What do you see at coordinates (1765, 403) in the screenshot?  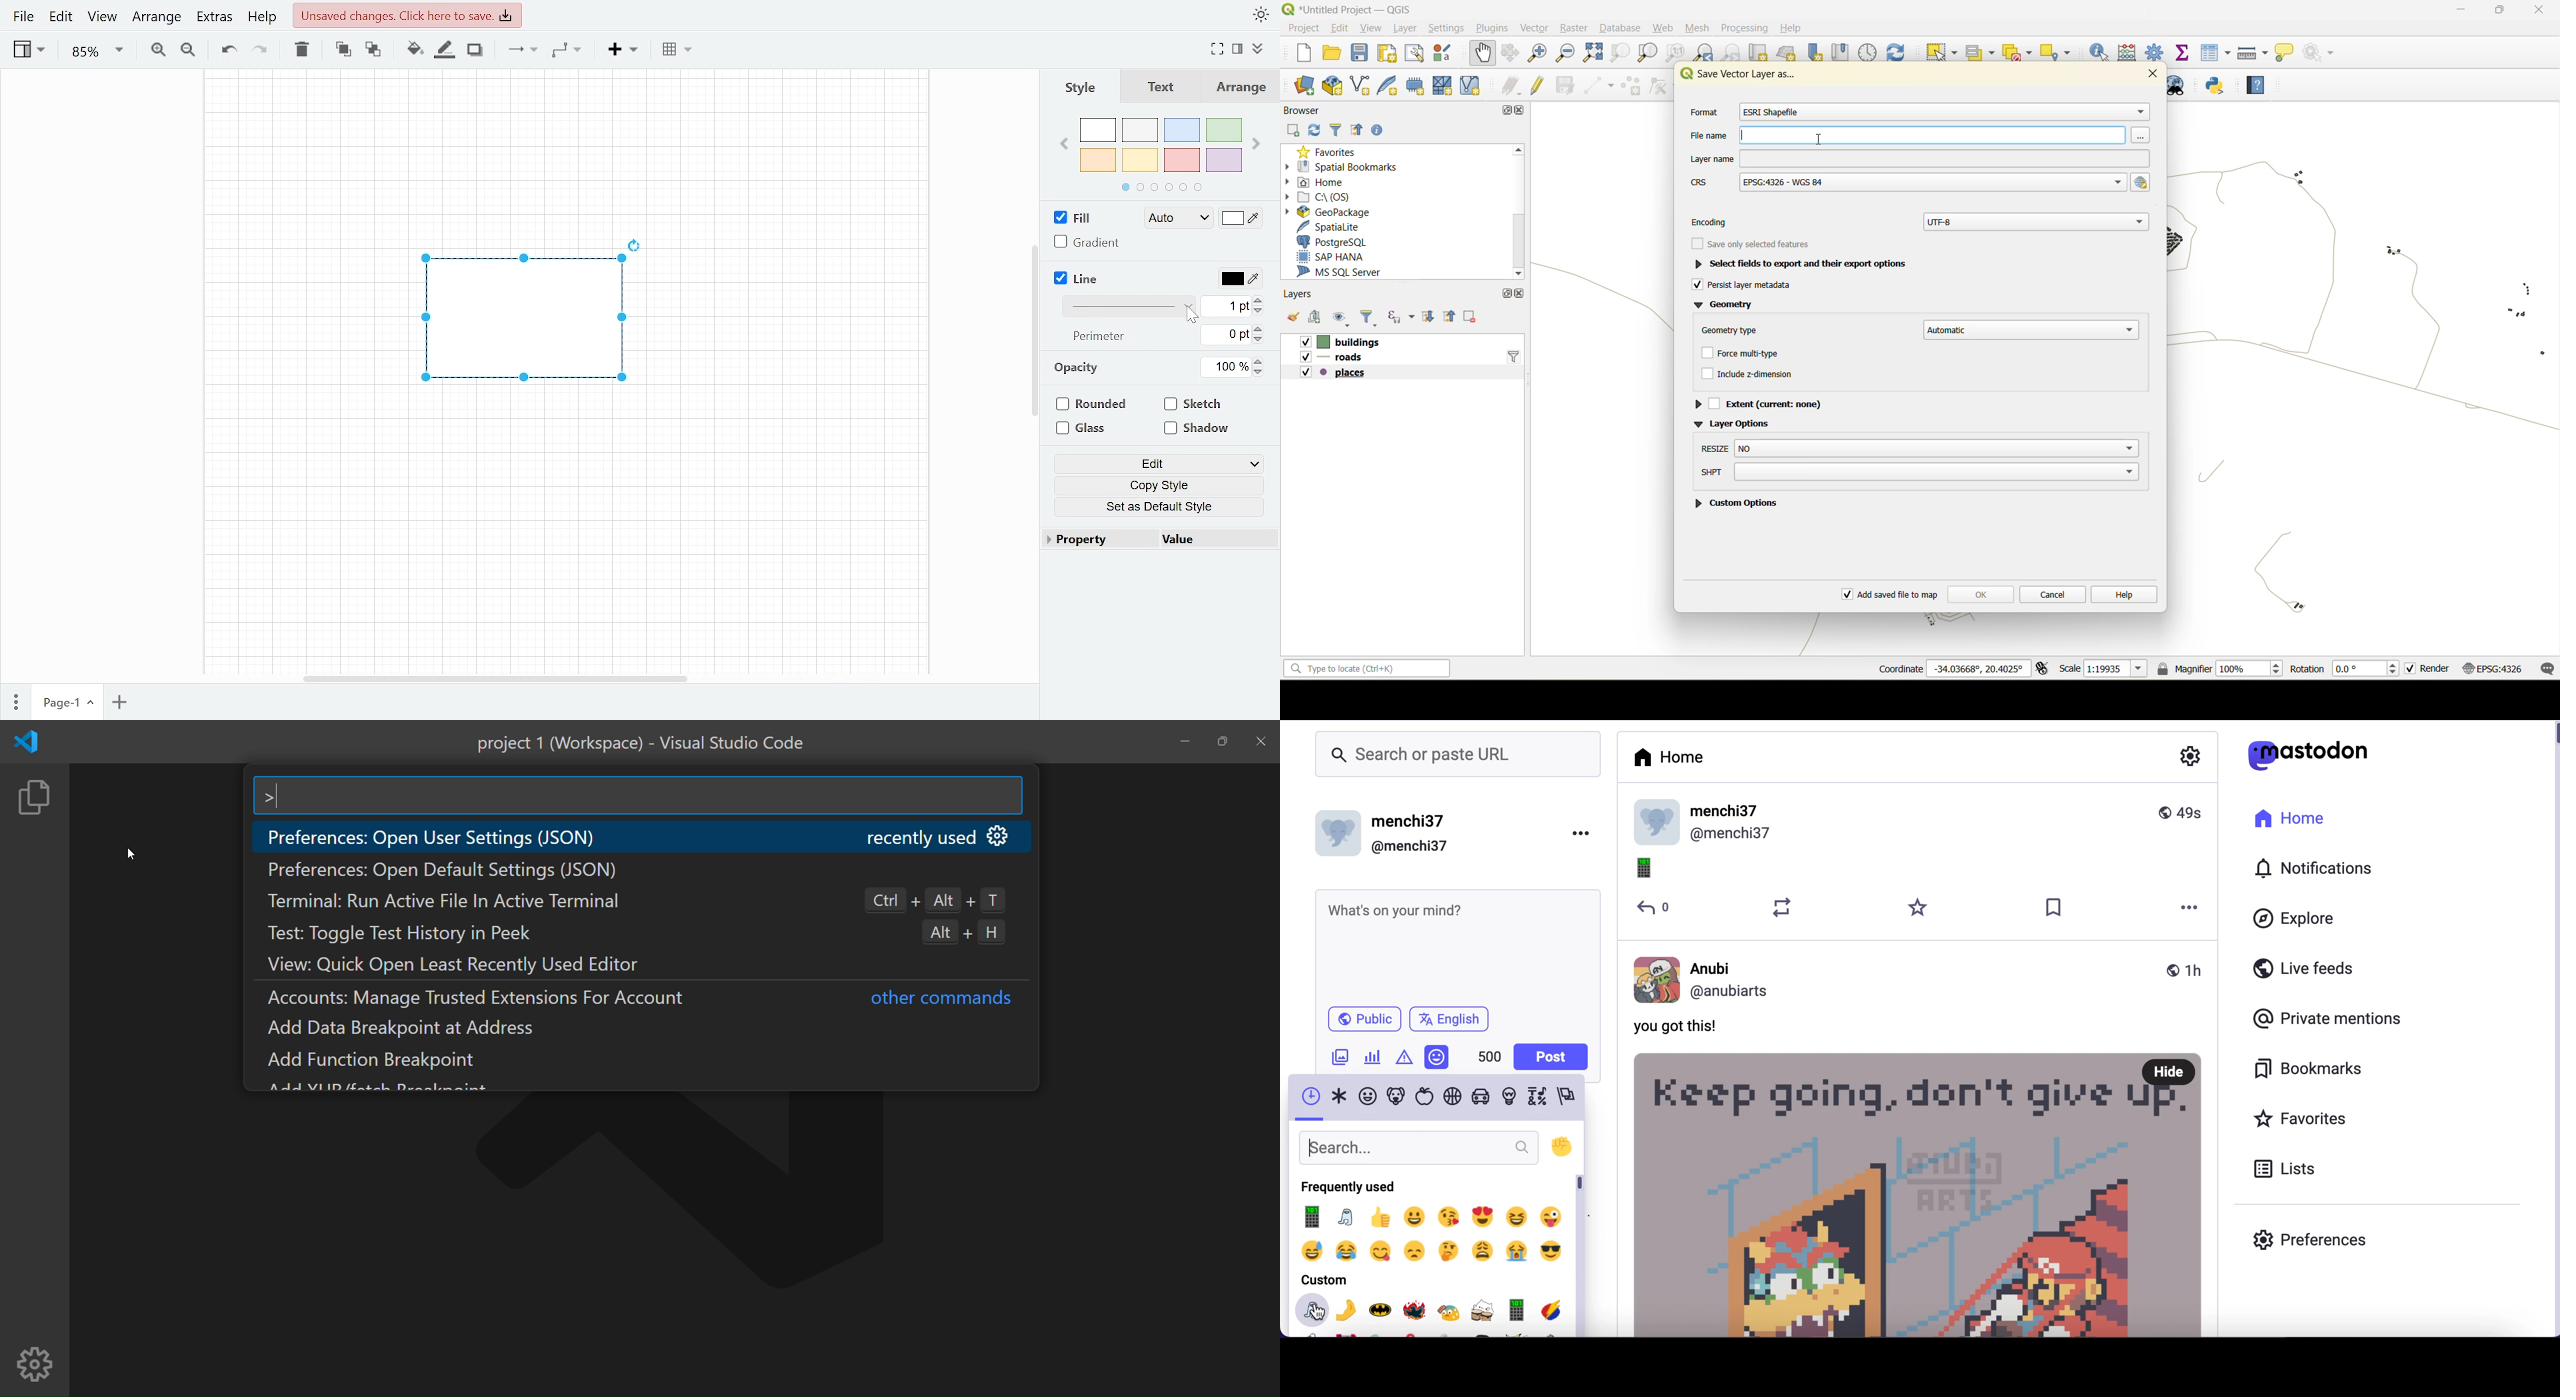 I see `Extent` at bounding box center [1765, 403].